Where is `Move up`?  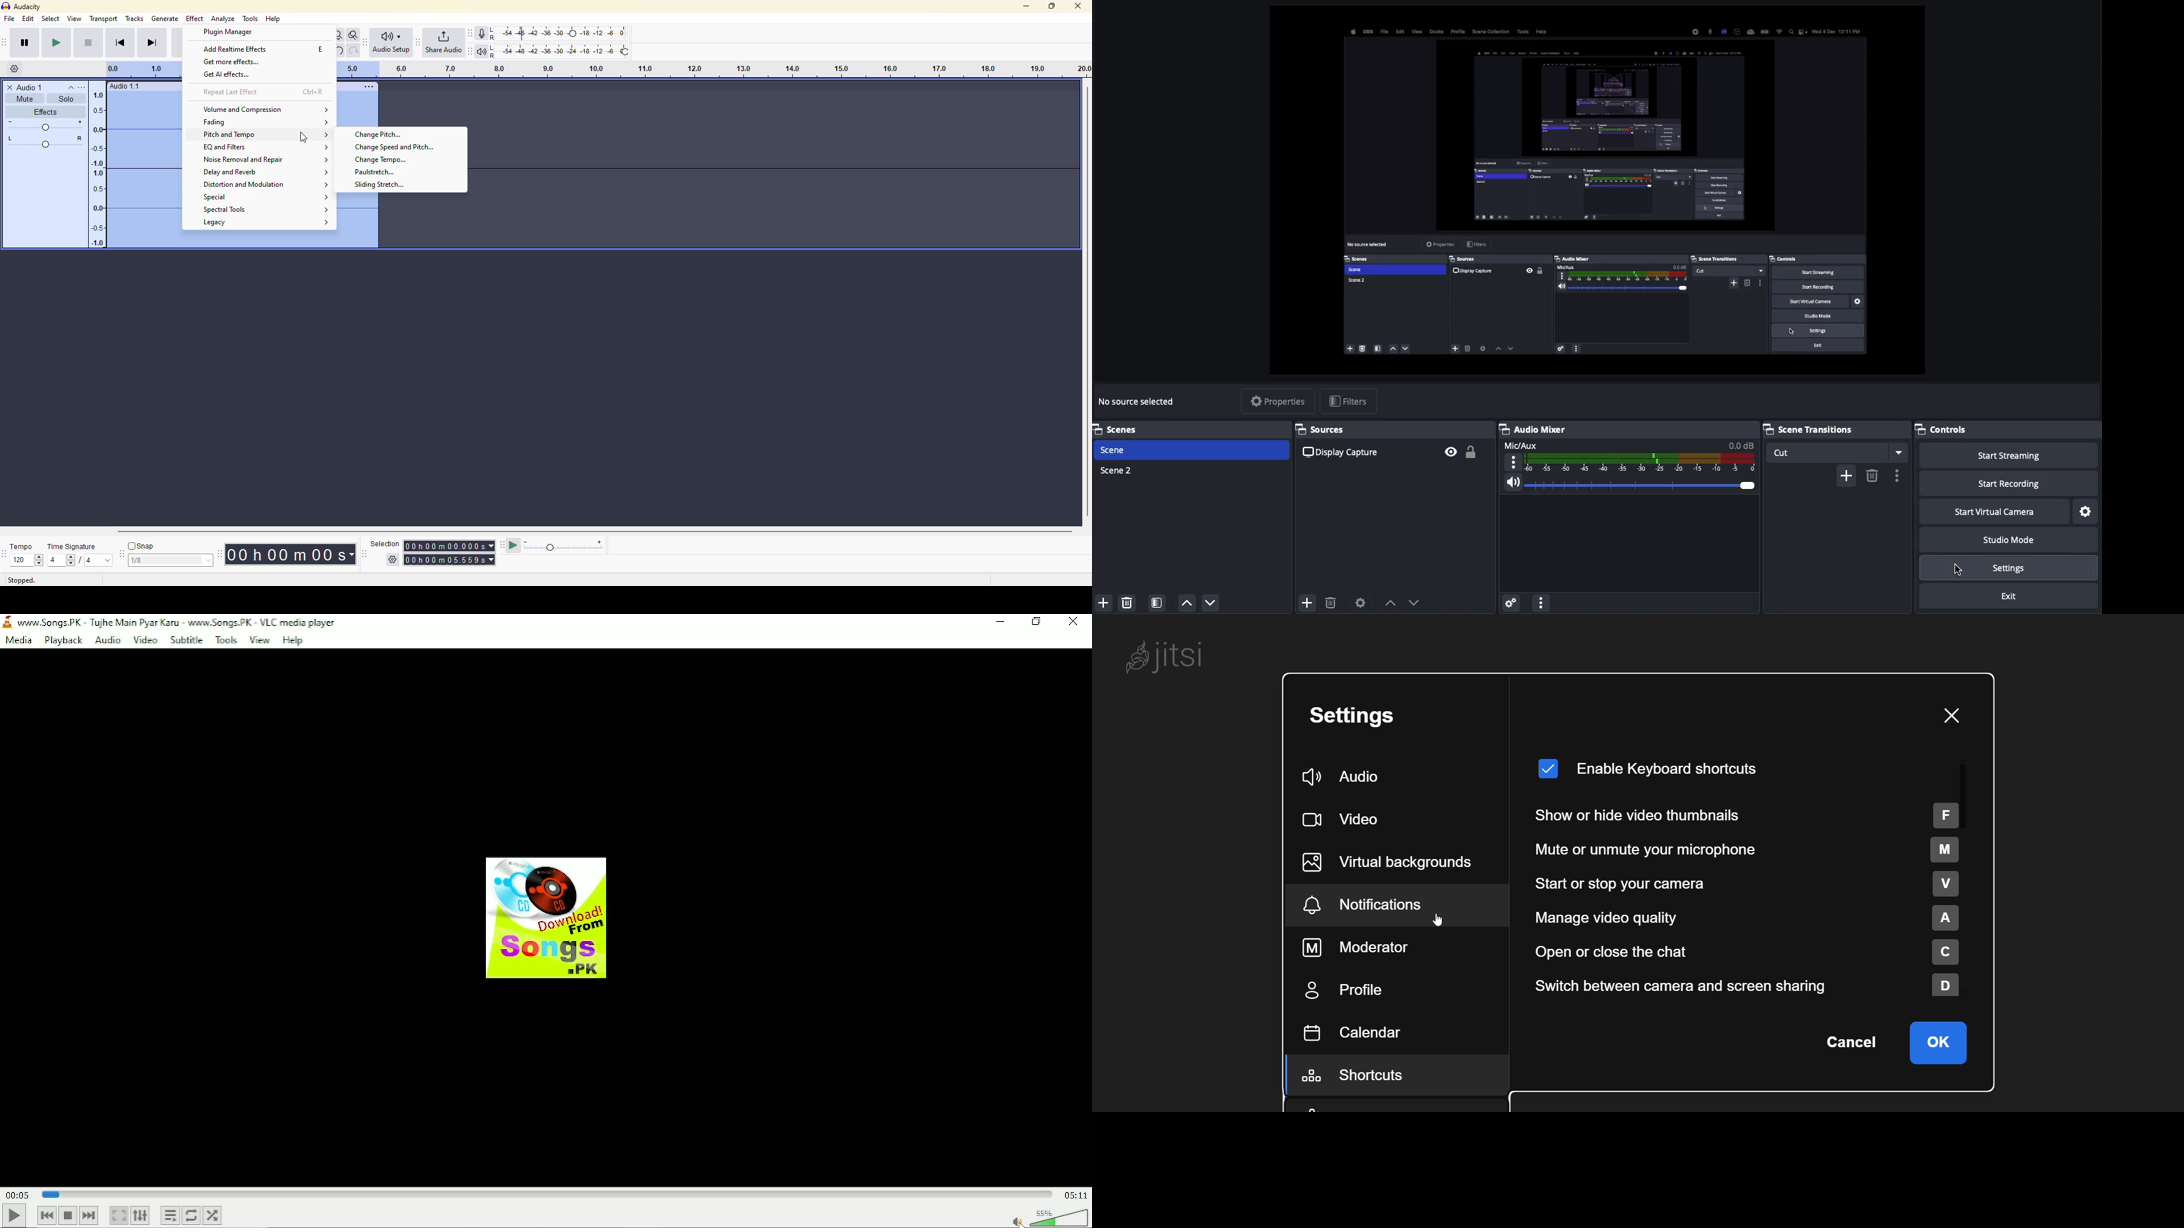 Move up is located at coordinates (1187, 603).